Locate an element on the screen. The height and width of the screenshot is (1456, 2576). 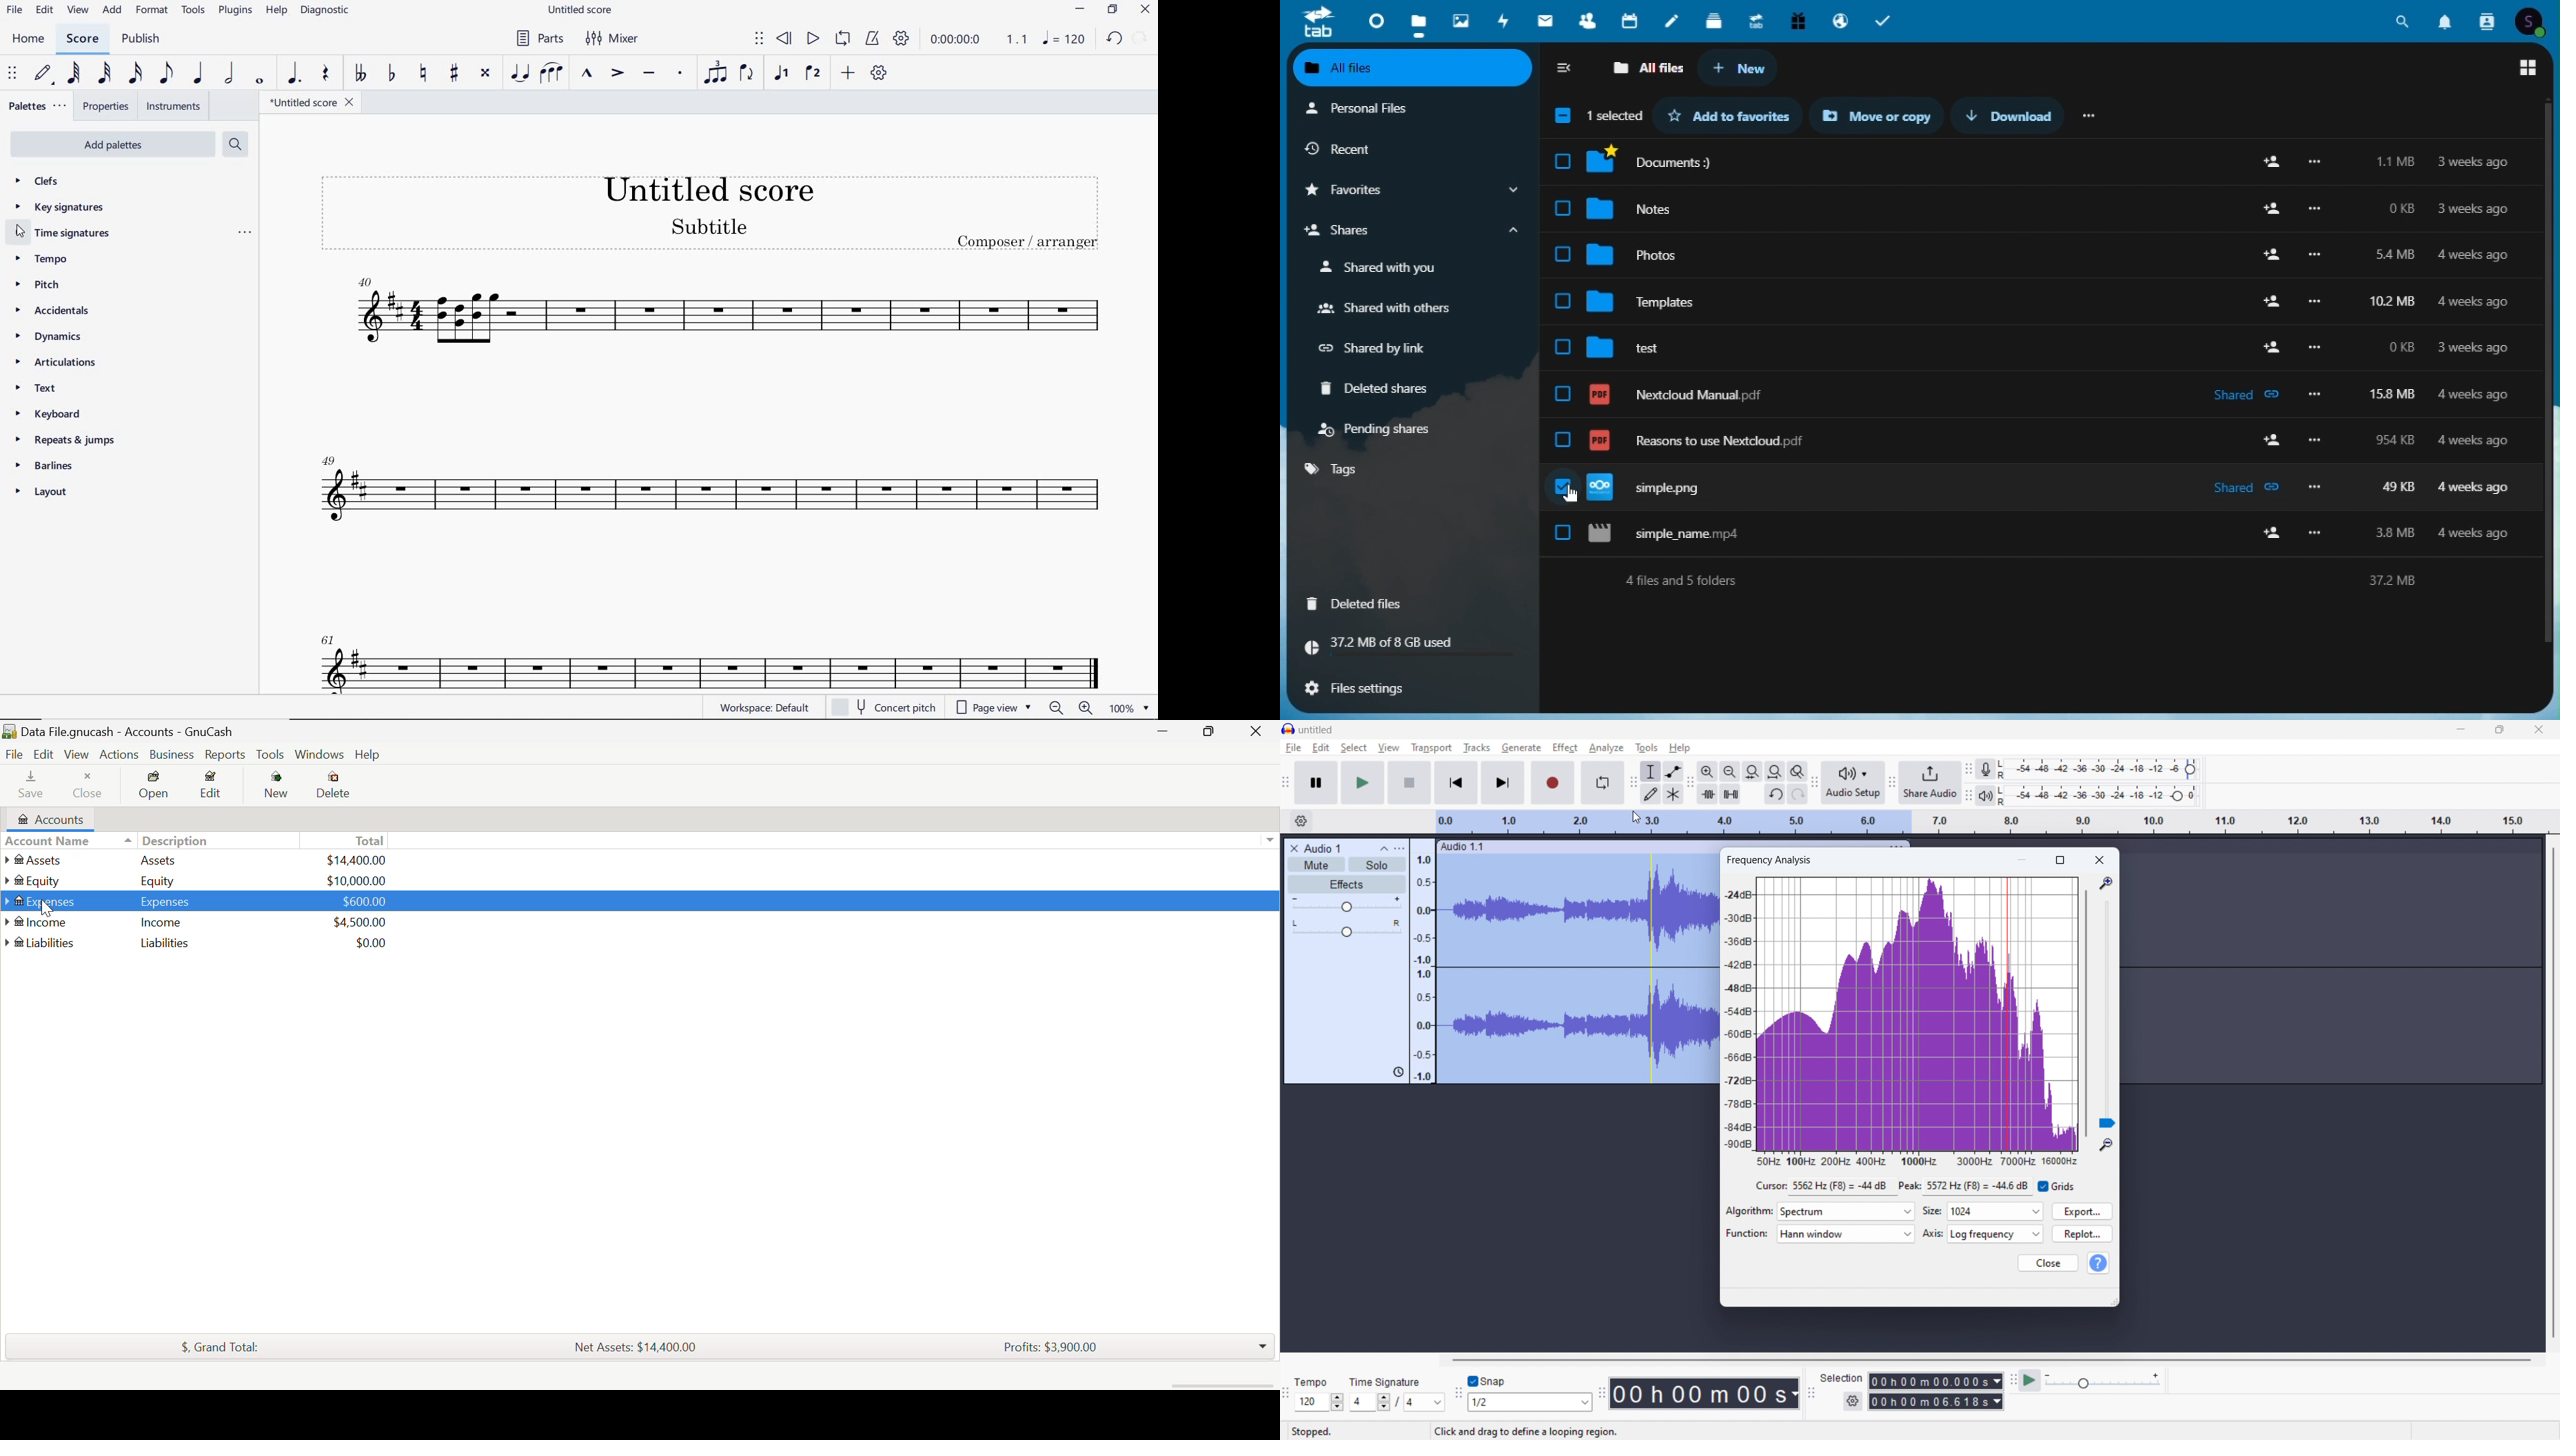
recent is located at coordinates (1409, 149).